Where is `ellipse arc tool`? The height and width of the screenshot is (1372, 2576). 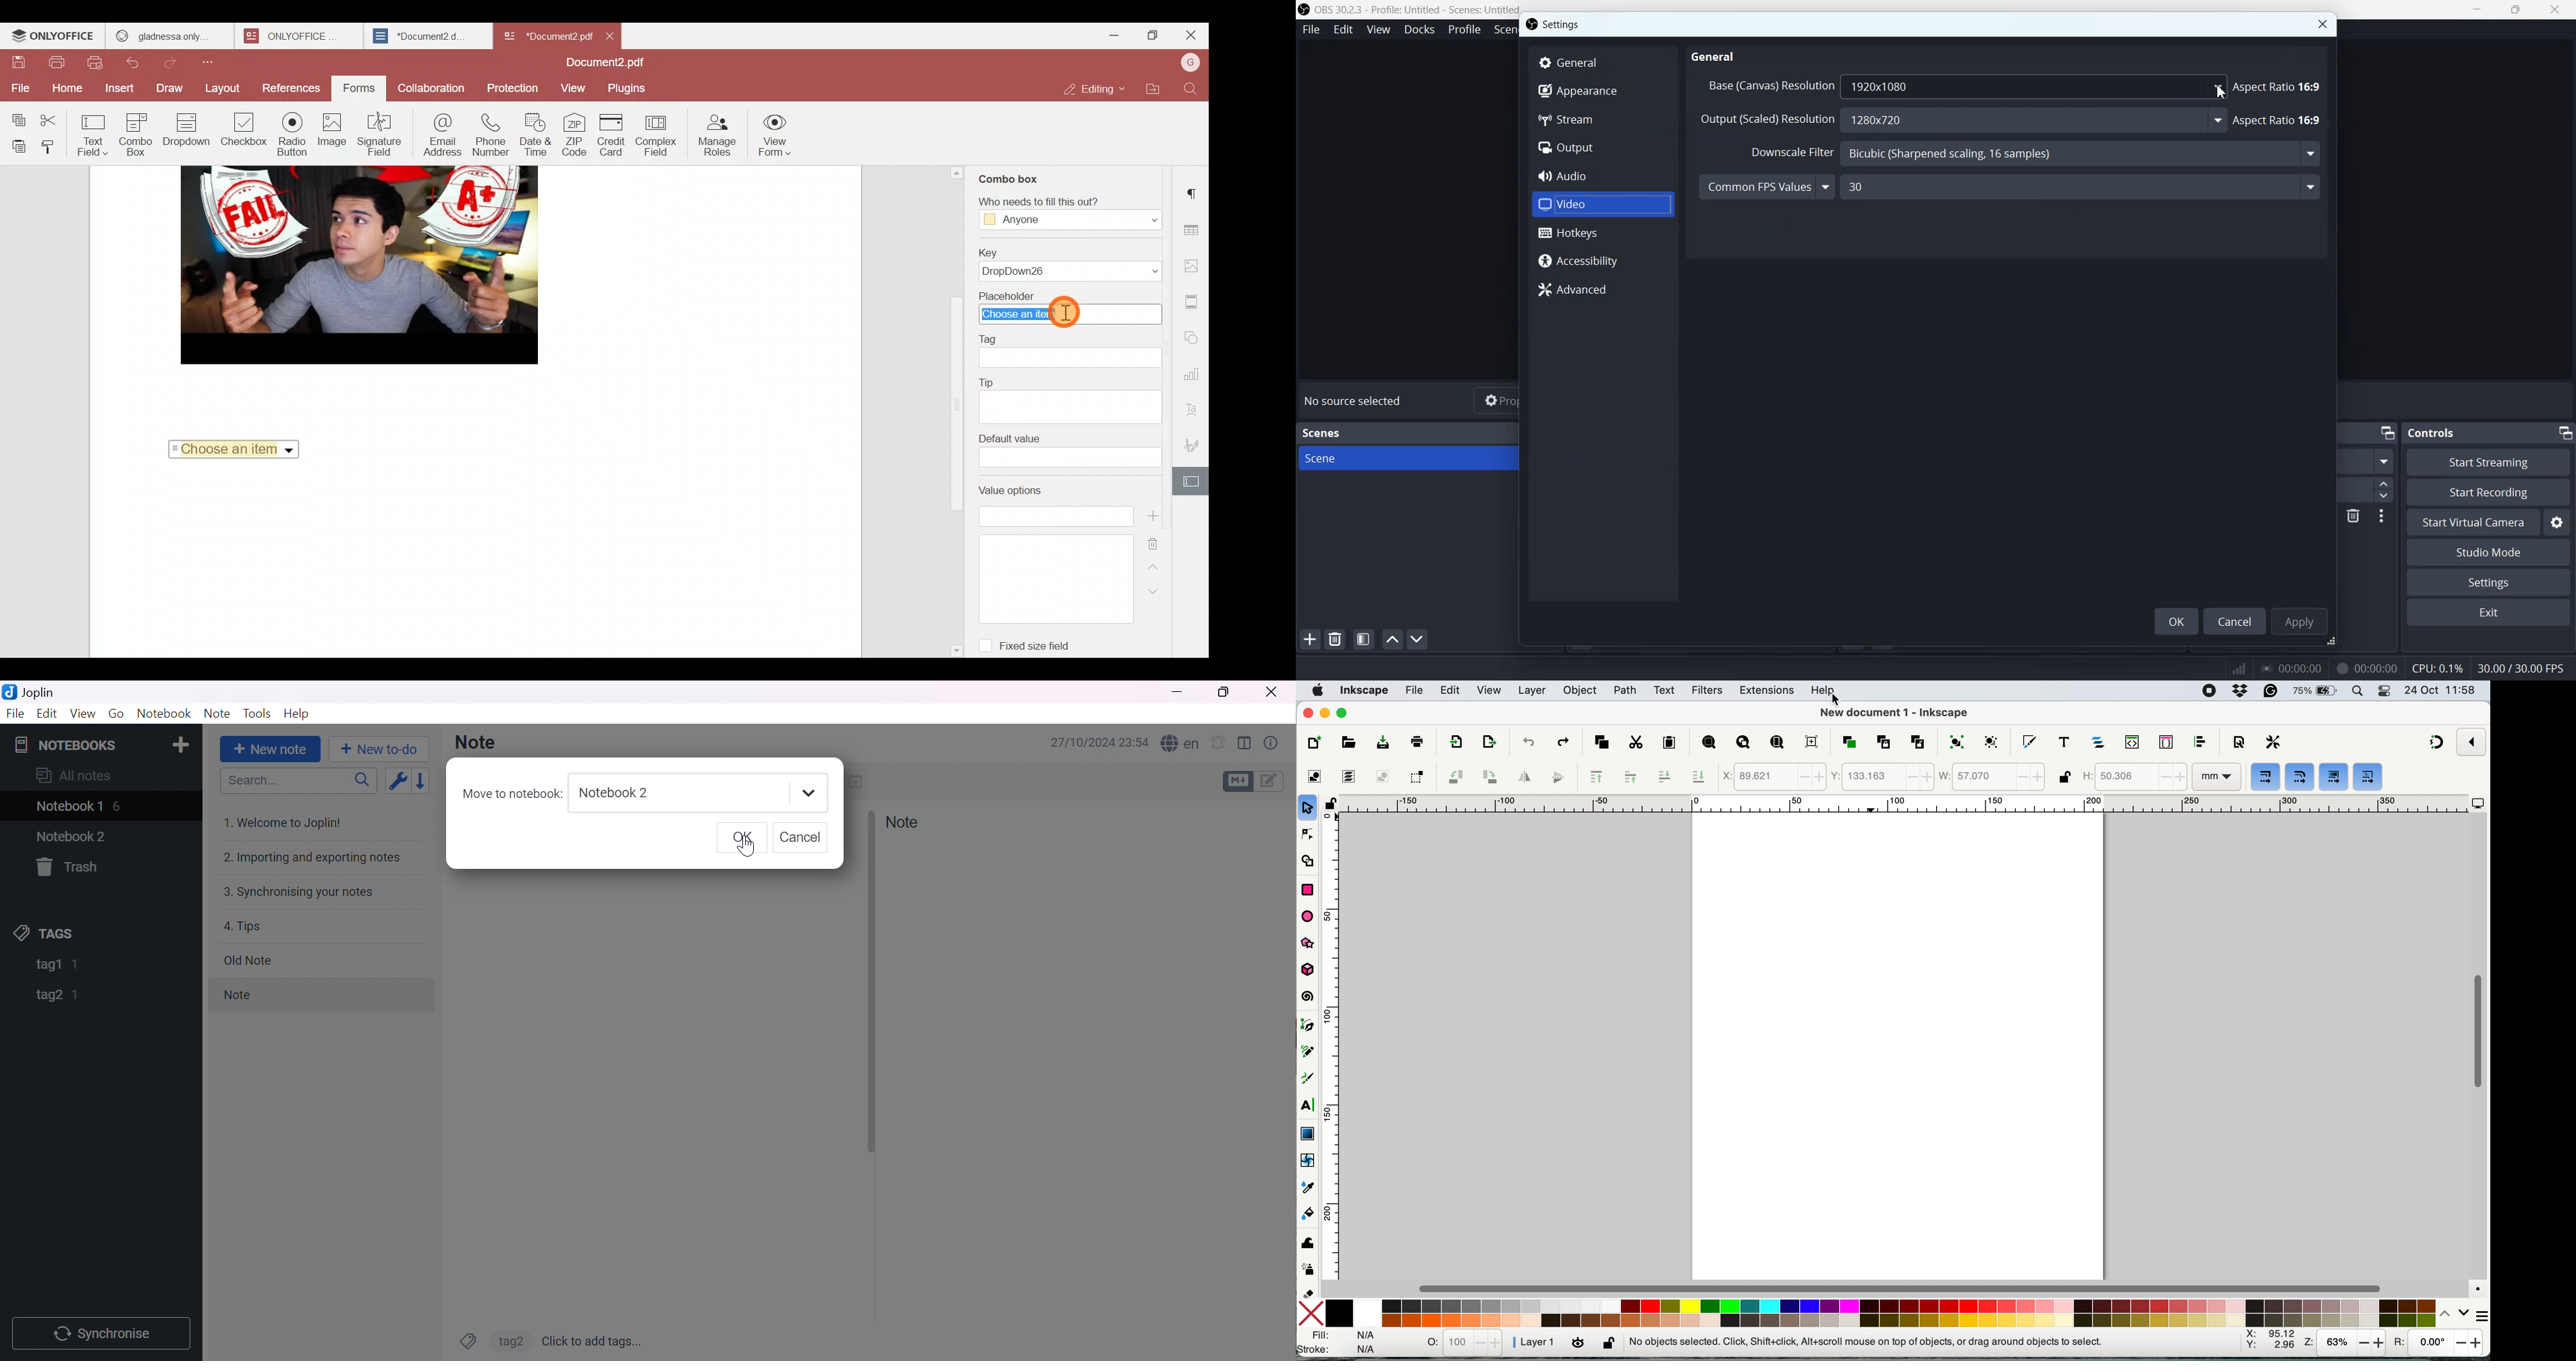
ellipse arc tool is located at coordinates (1309, 915).